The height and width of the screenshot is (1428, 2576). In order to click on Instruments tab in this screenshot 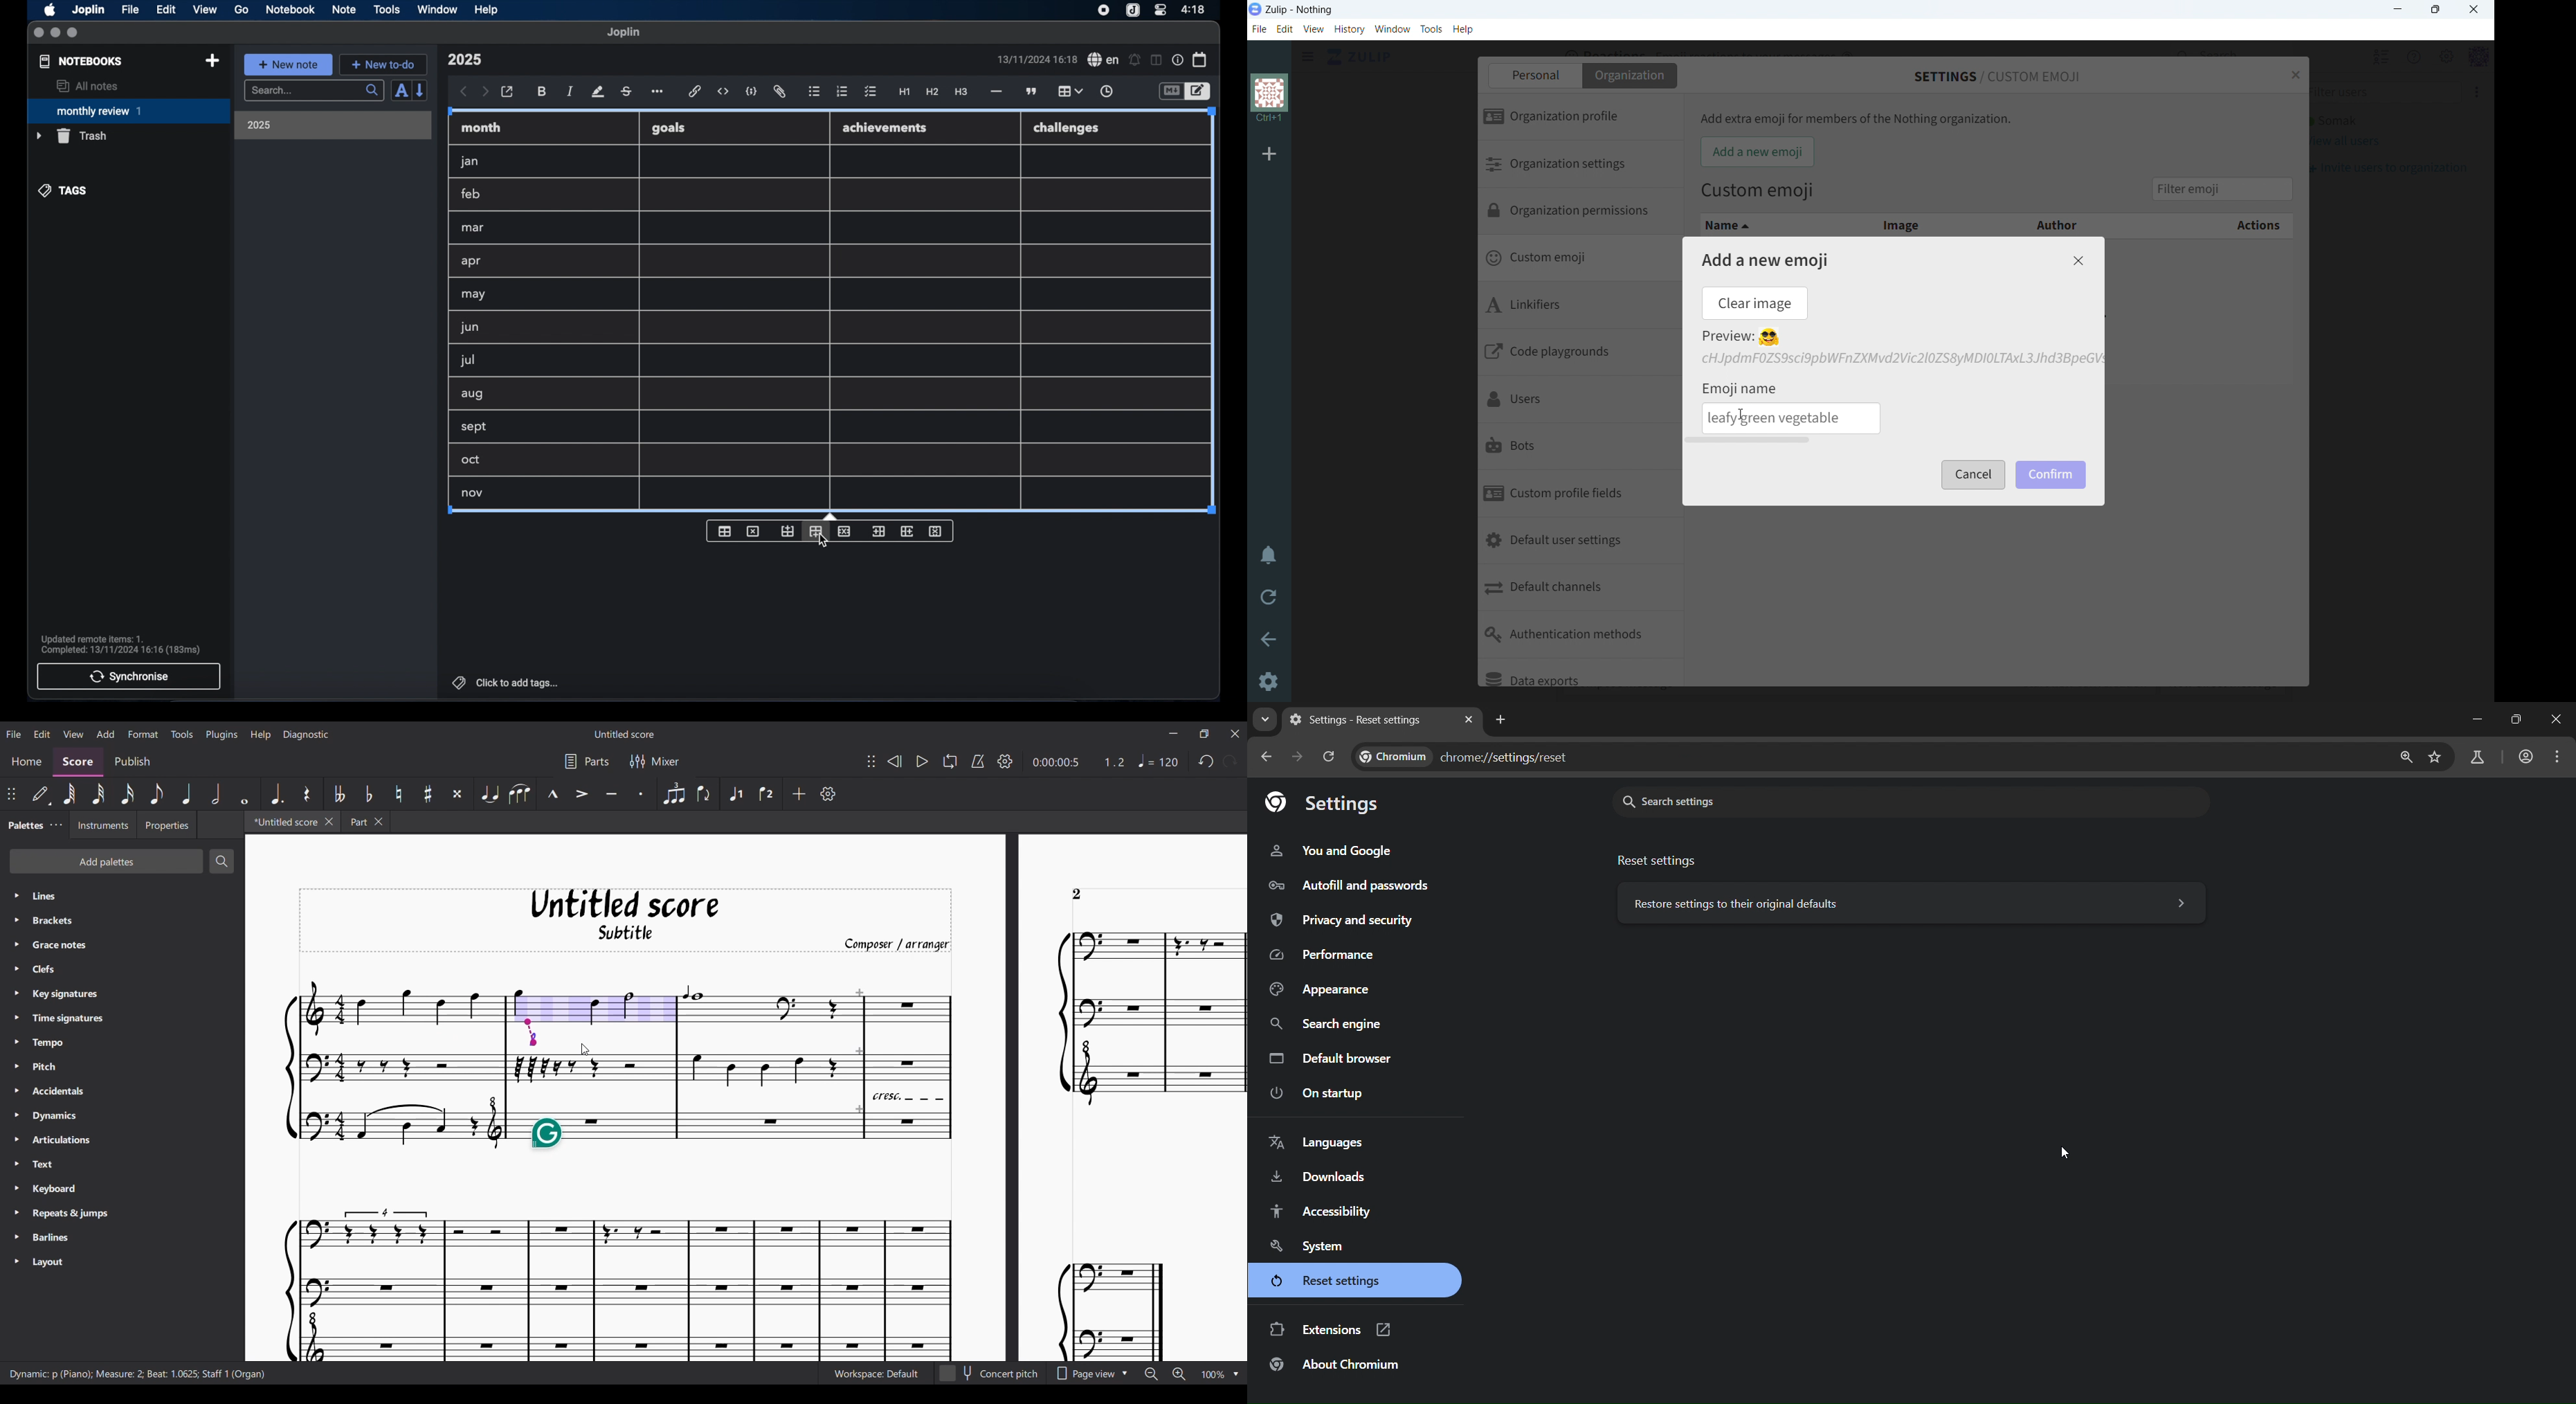, I will do `click(103, 824)`.